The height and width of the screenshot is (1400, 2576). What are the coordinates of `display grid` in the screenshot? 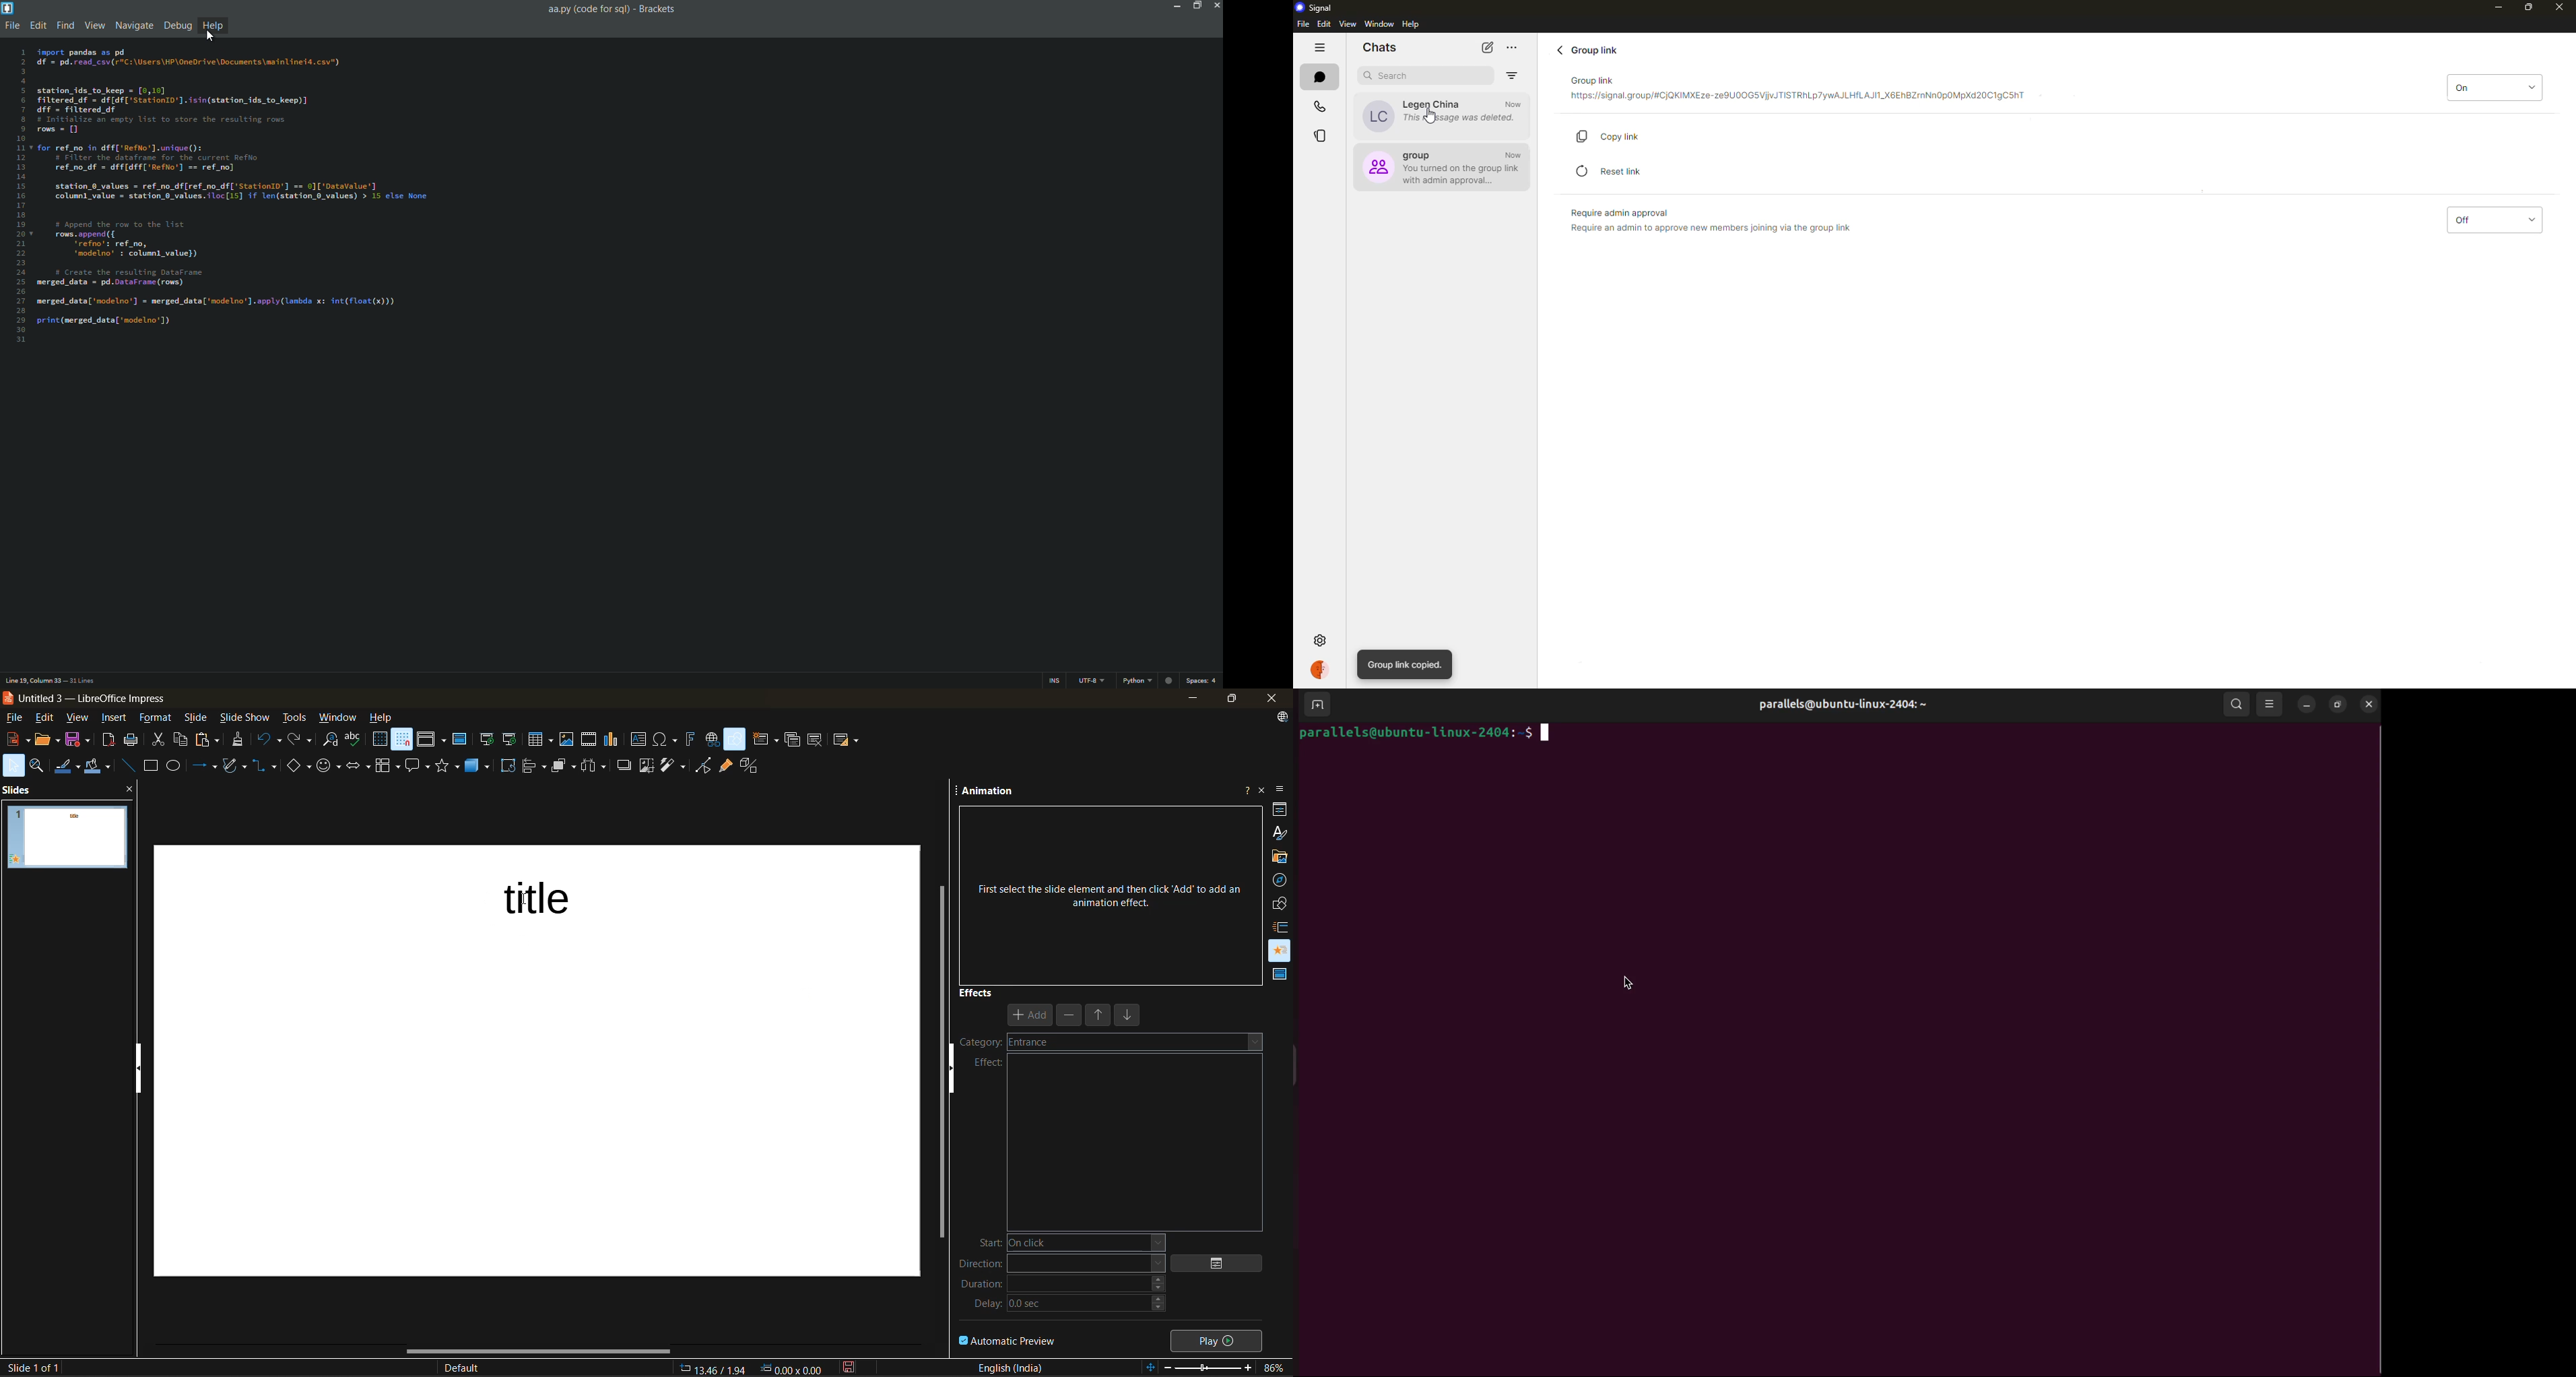 It's located at (380, 739).